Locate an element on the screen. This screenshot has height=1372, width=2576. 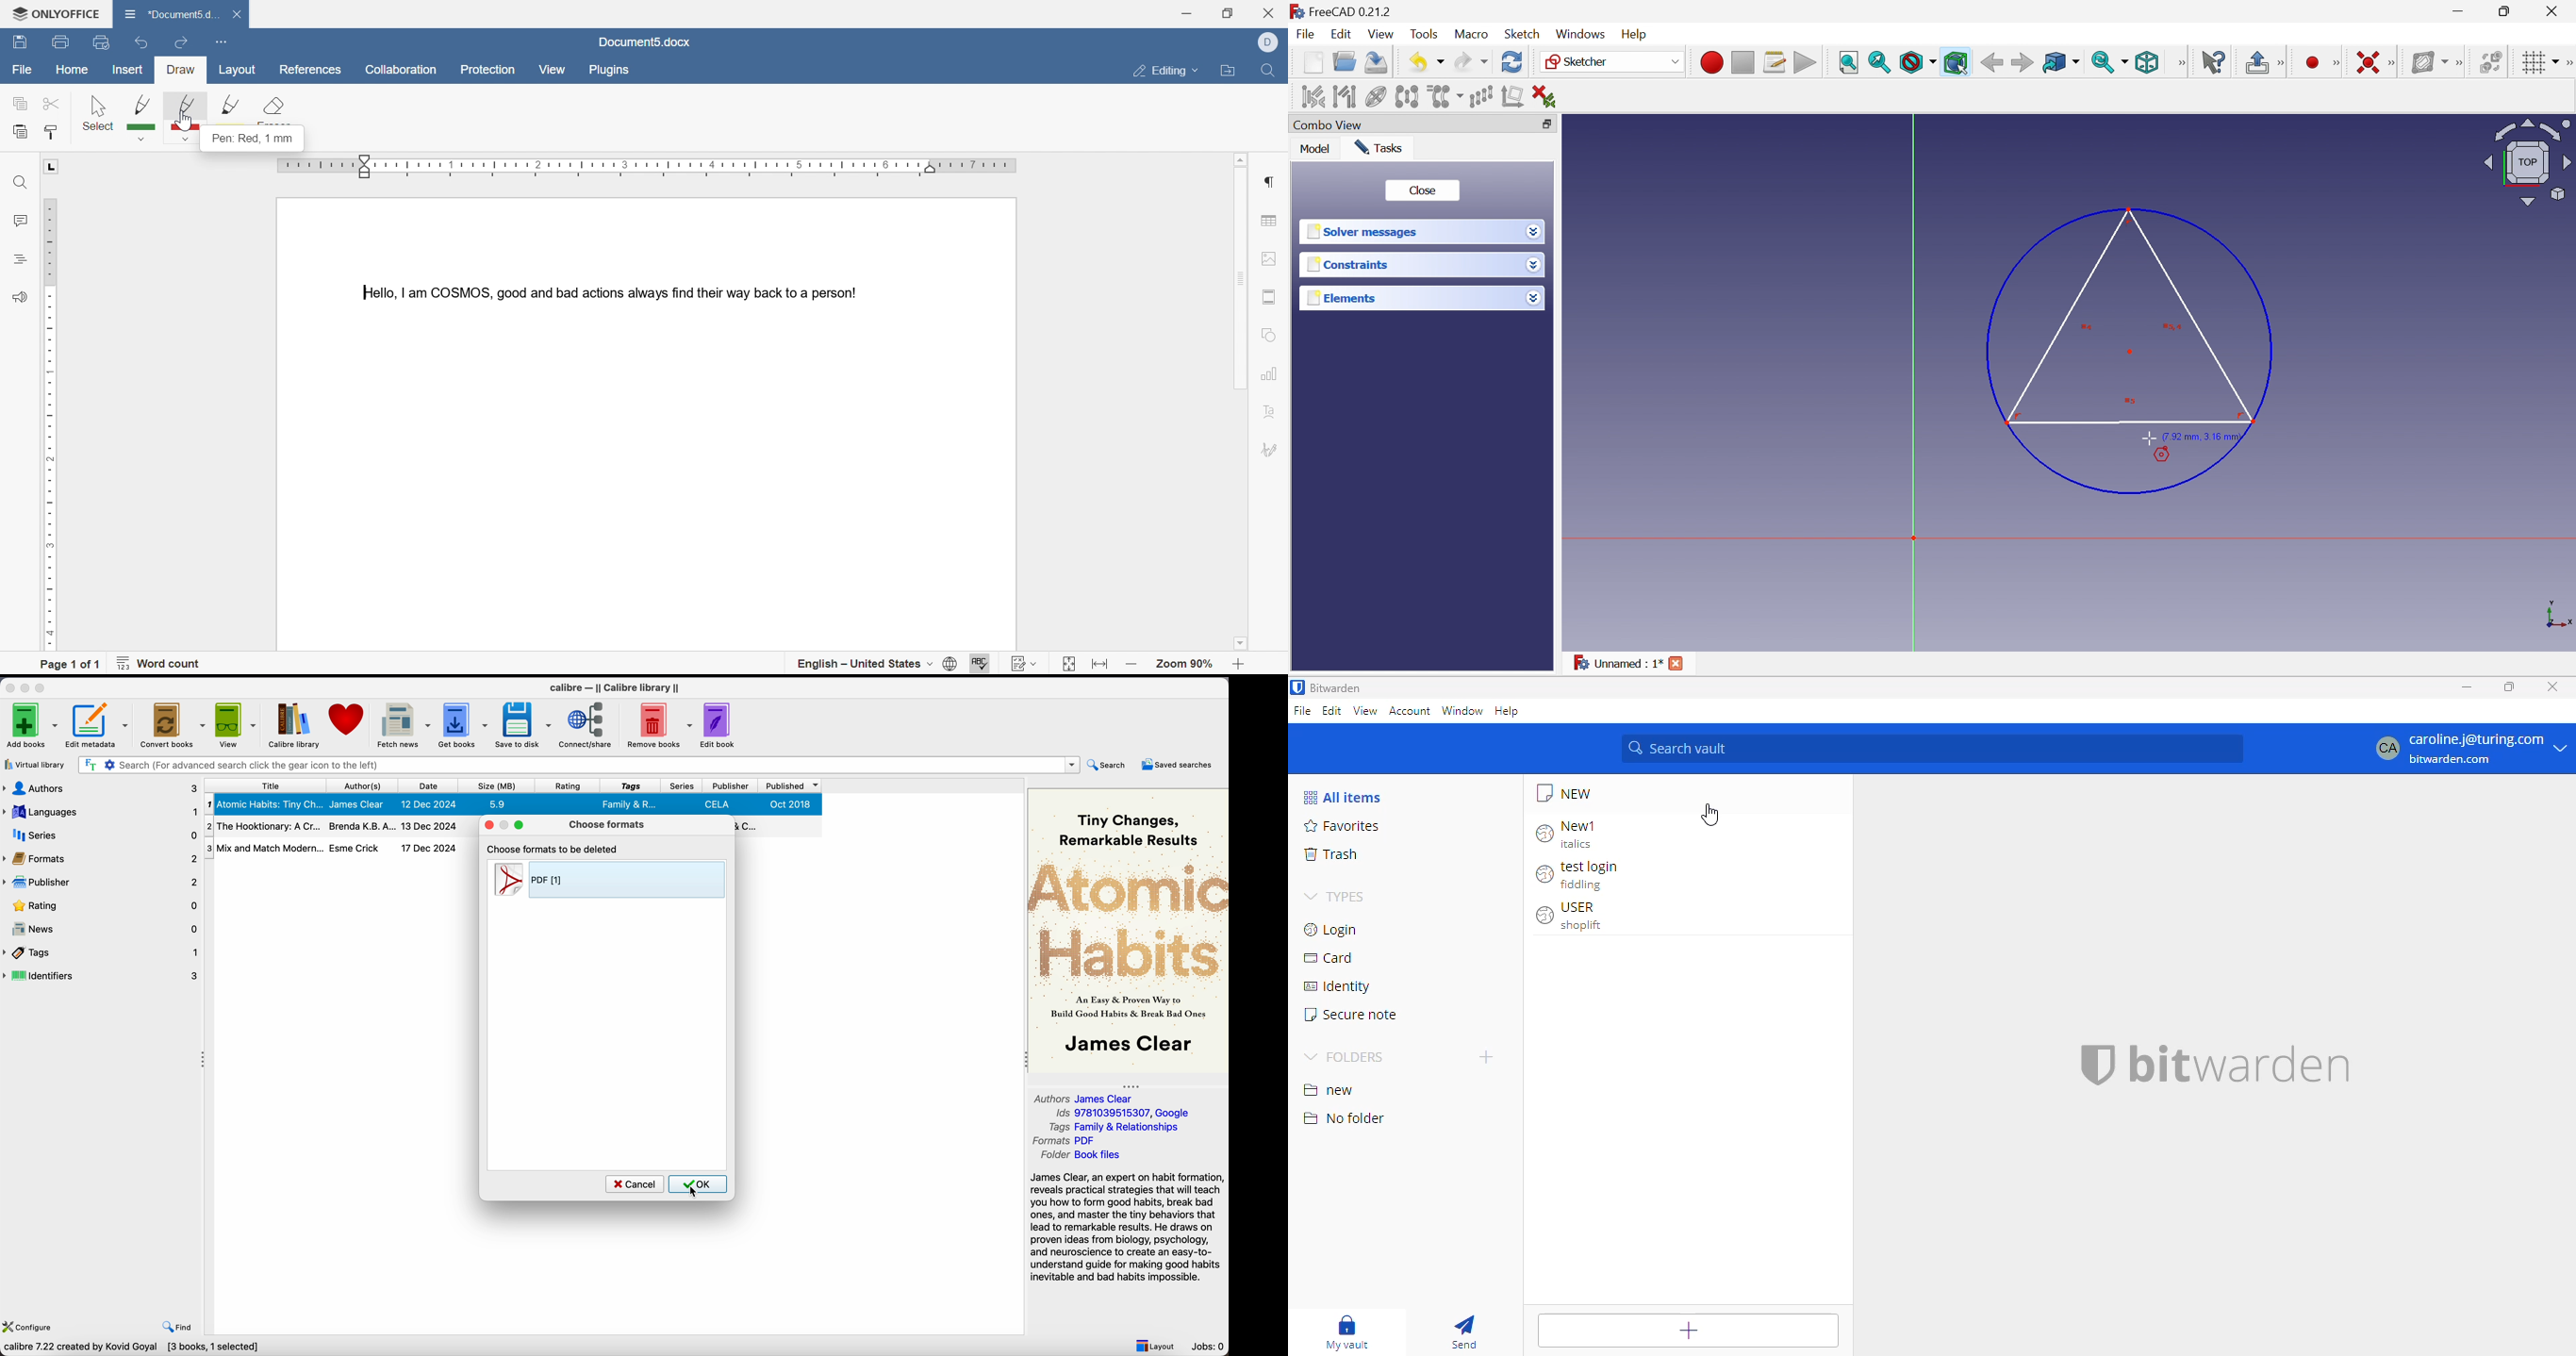
Family & R.. is located at coordinates (628, 804).